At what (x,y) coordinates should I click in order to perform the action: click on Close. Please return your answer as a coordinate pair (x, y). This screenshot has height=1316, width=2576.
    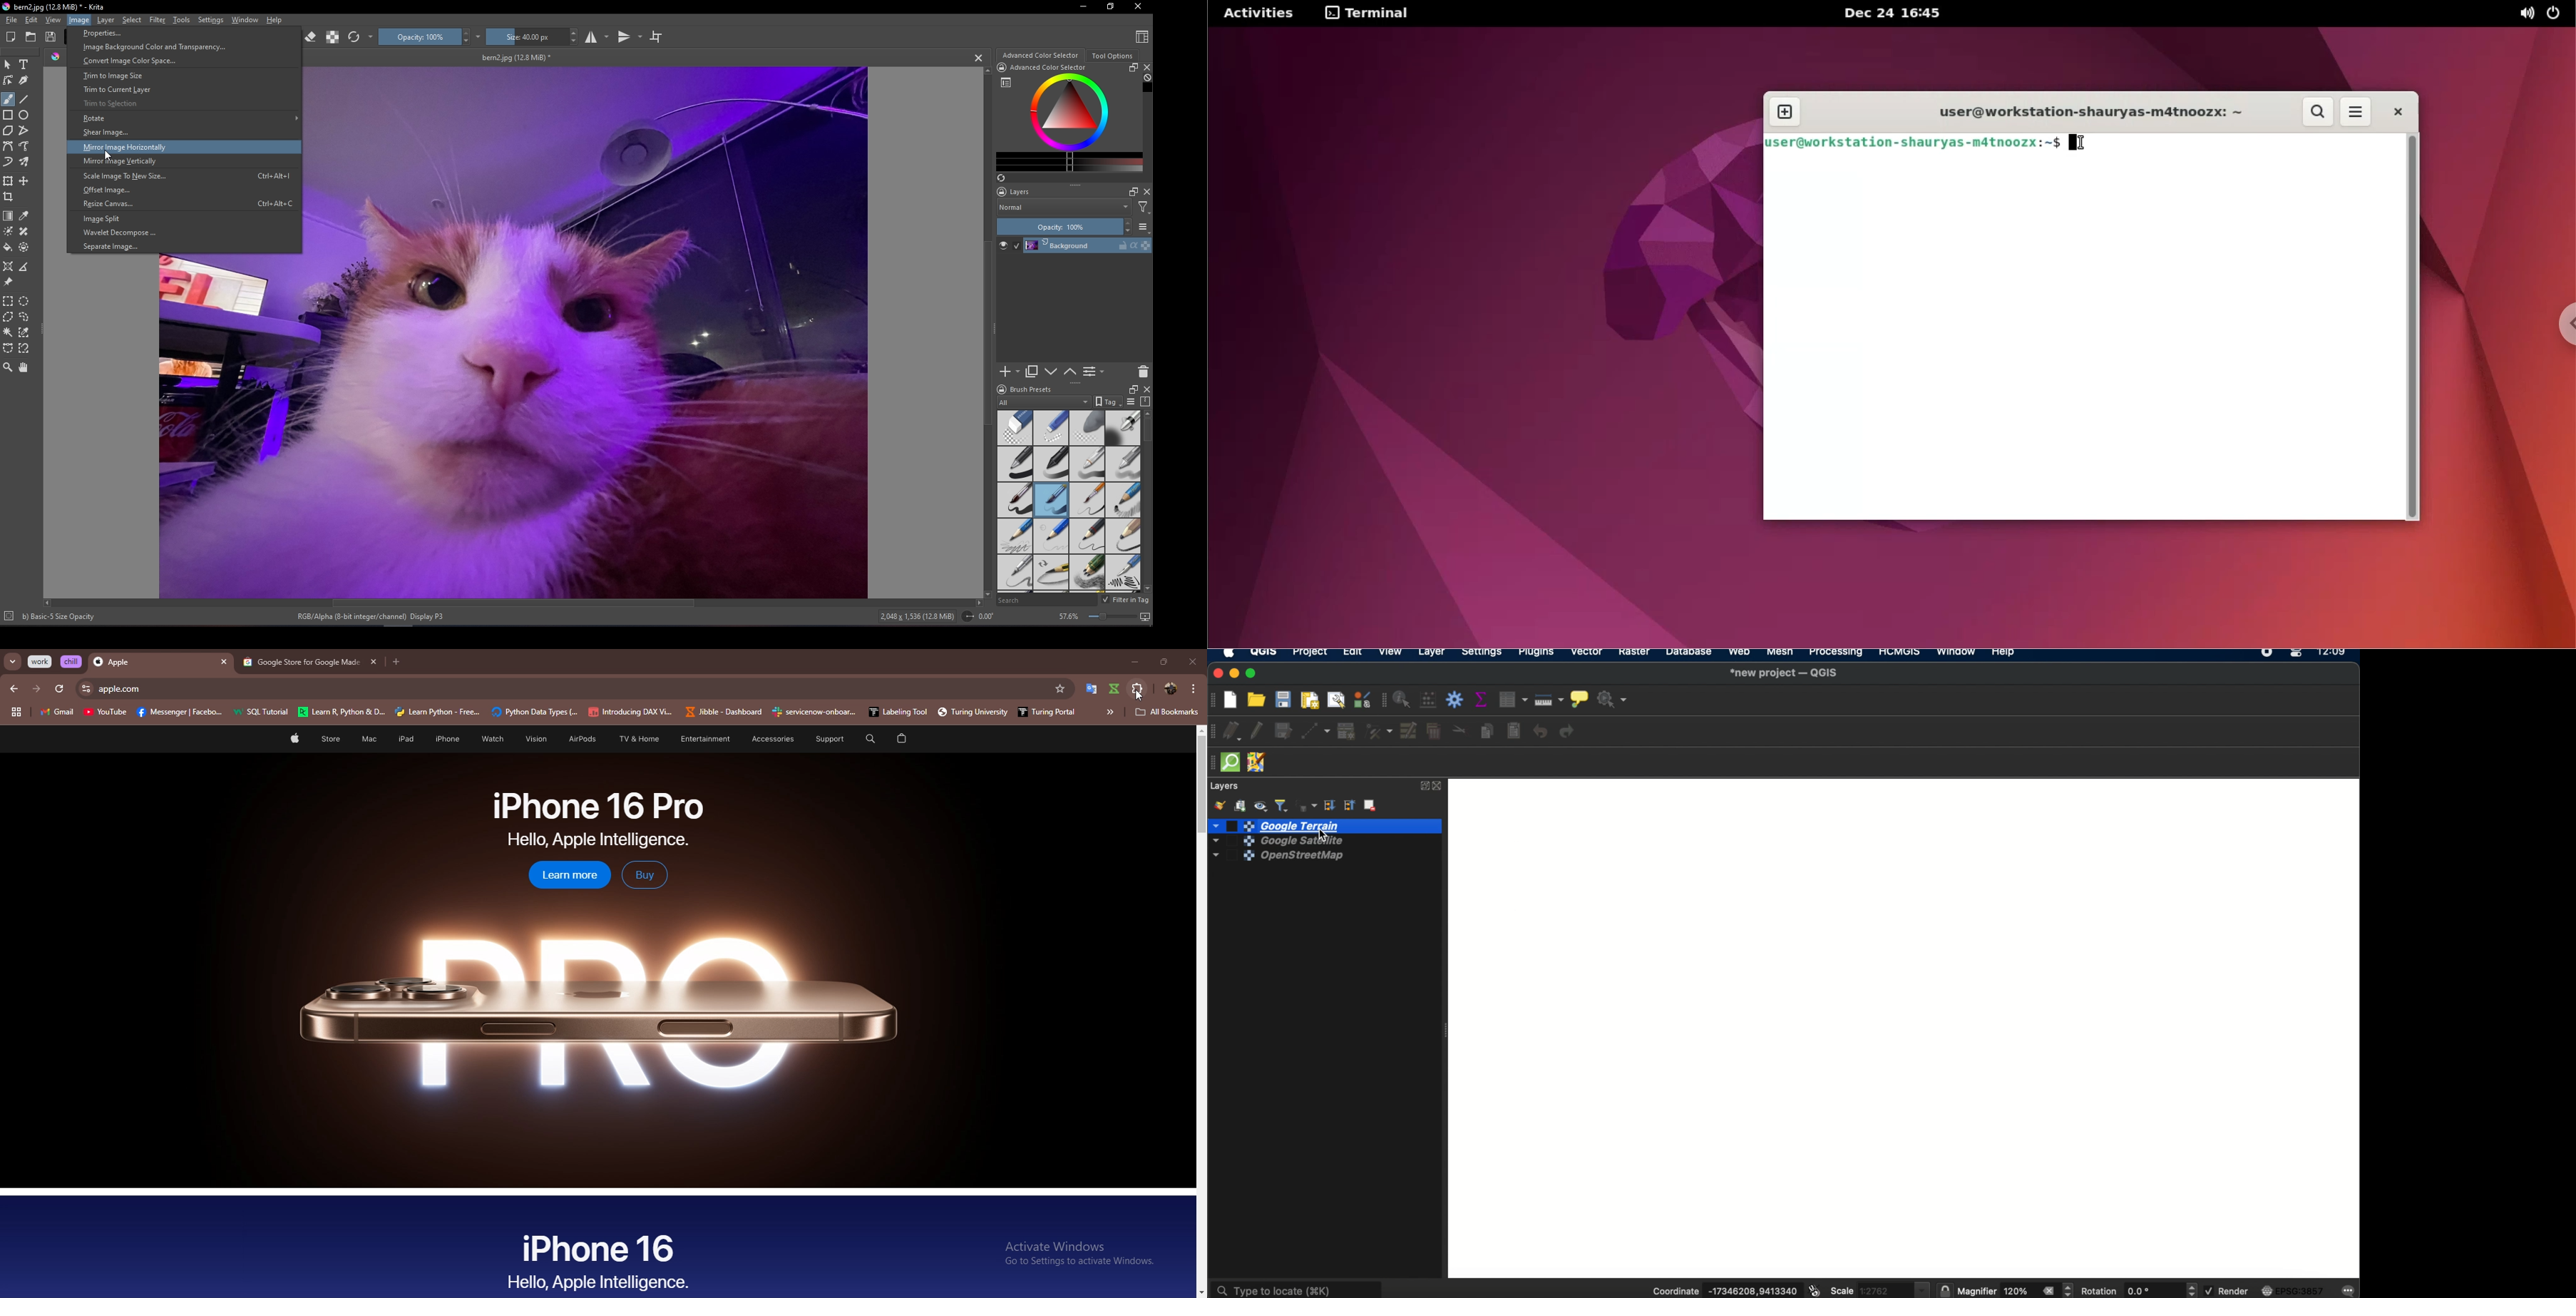
    Looking at the image, I should click on (1139, 7).